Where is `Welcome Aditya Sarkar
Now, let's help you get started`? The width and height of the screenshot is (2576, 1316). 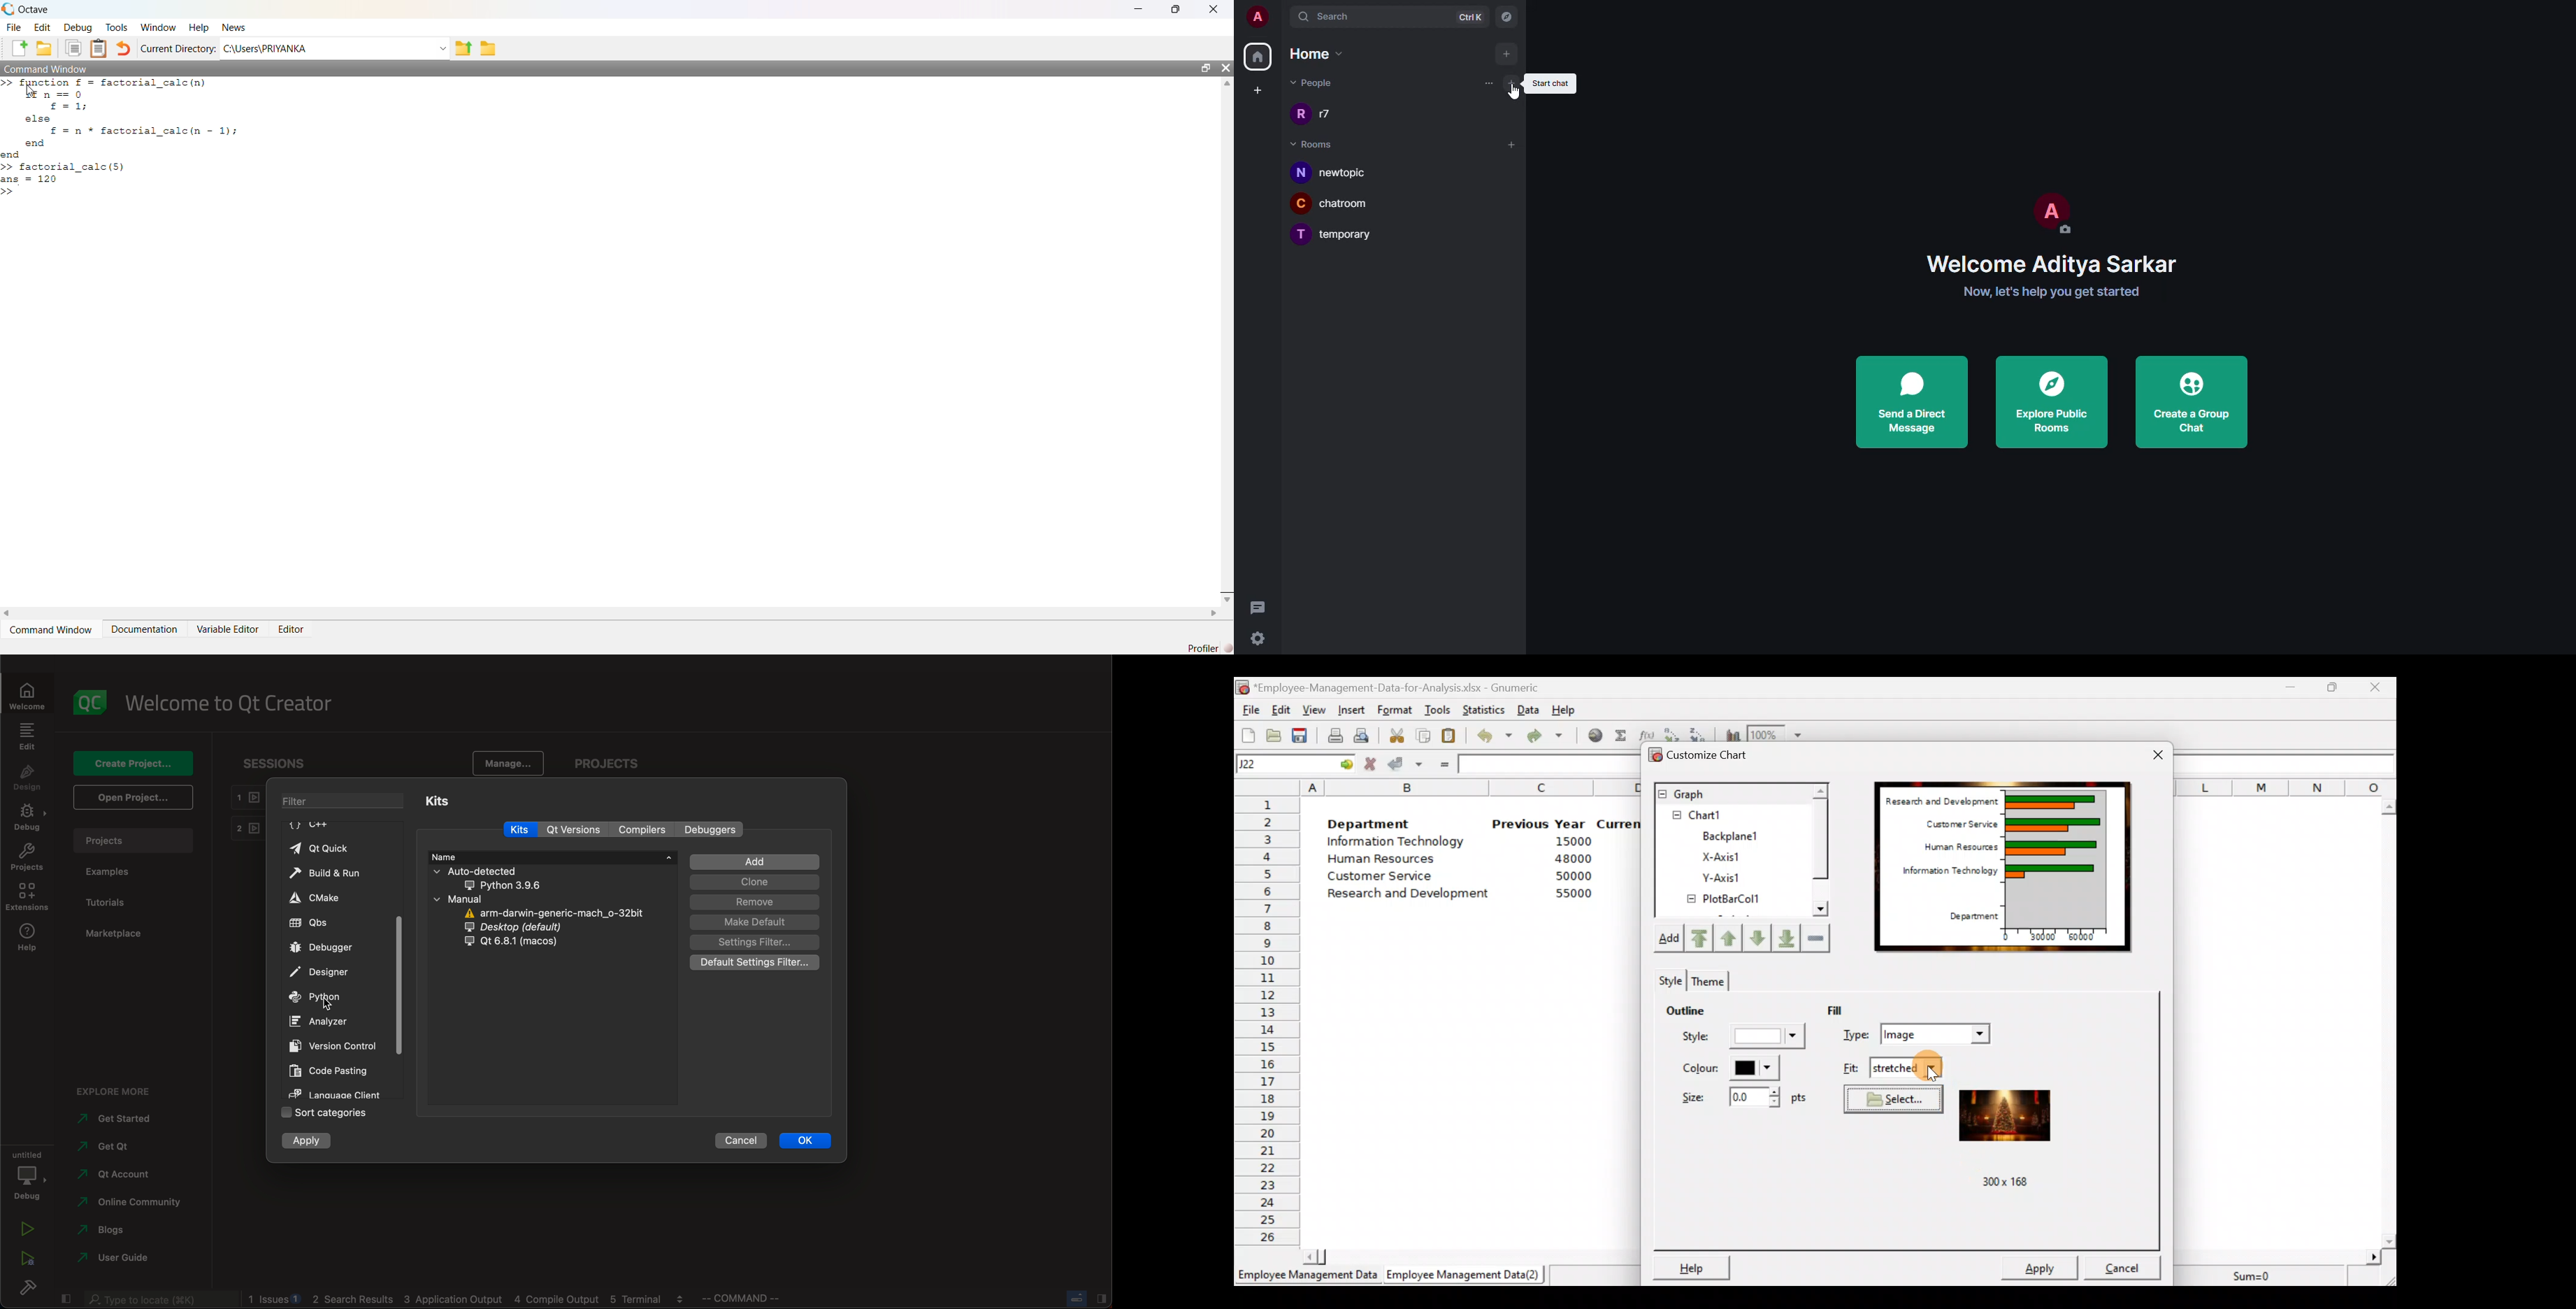
Welcome Aditya Sarkar
Now, let's help you get started is located at coordinates (2050, 277).